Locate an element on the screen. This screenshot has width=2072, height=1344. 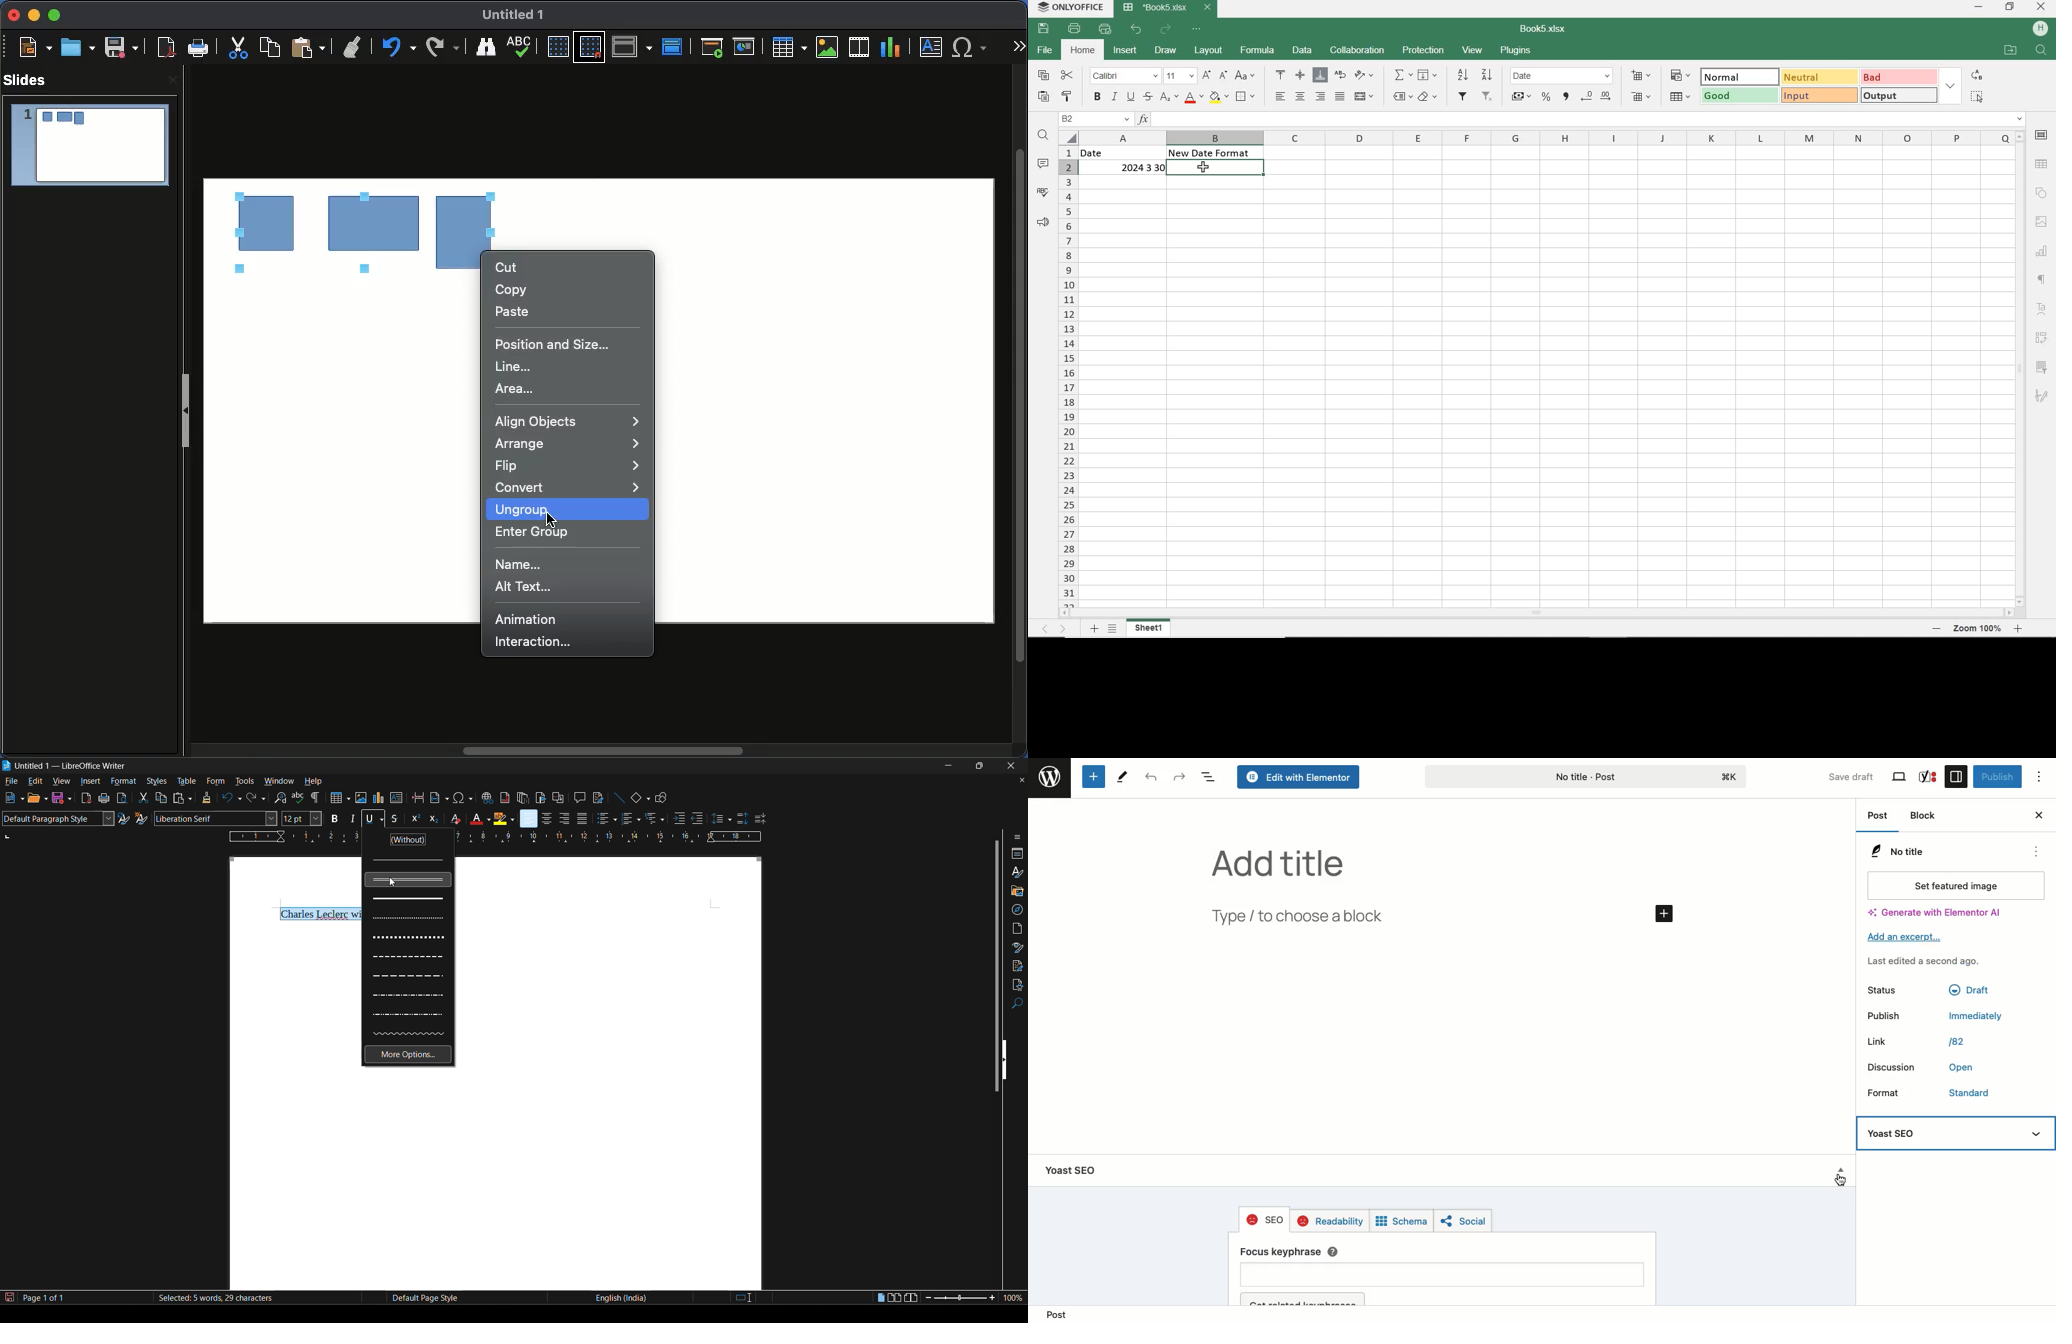
FEEDBACK & SUPPORT is located at coordinates (1043, 223).